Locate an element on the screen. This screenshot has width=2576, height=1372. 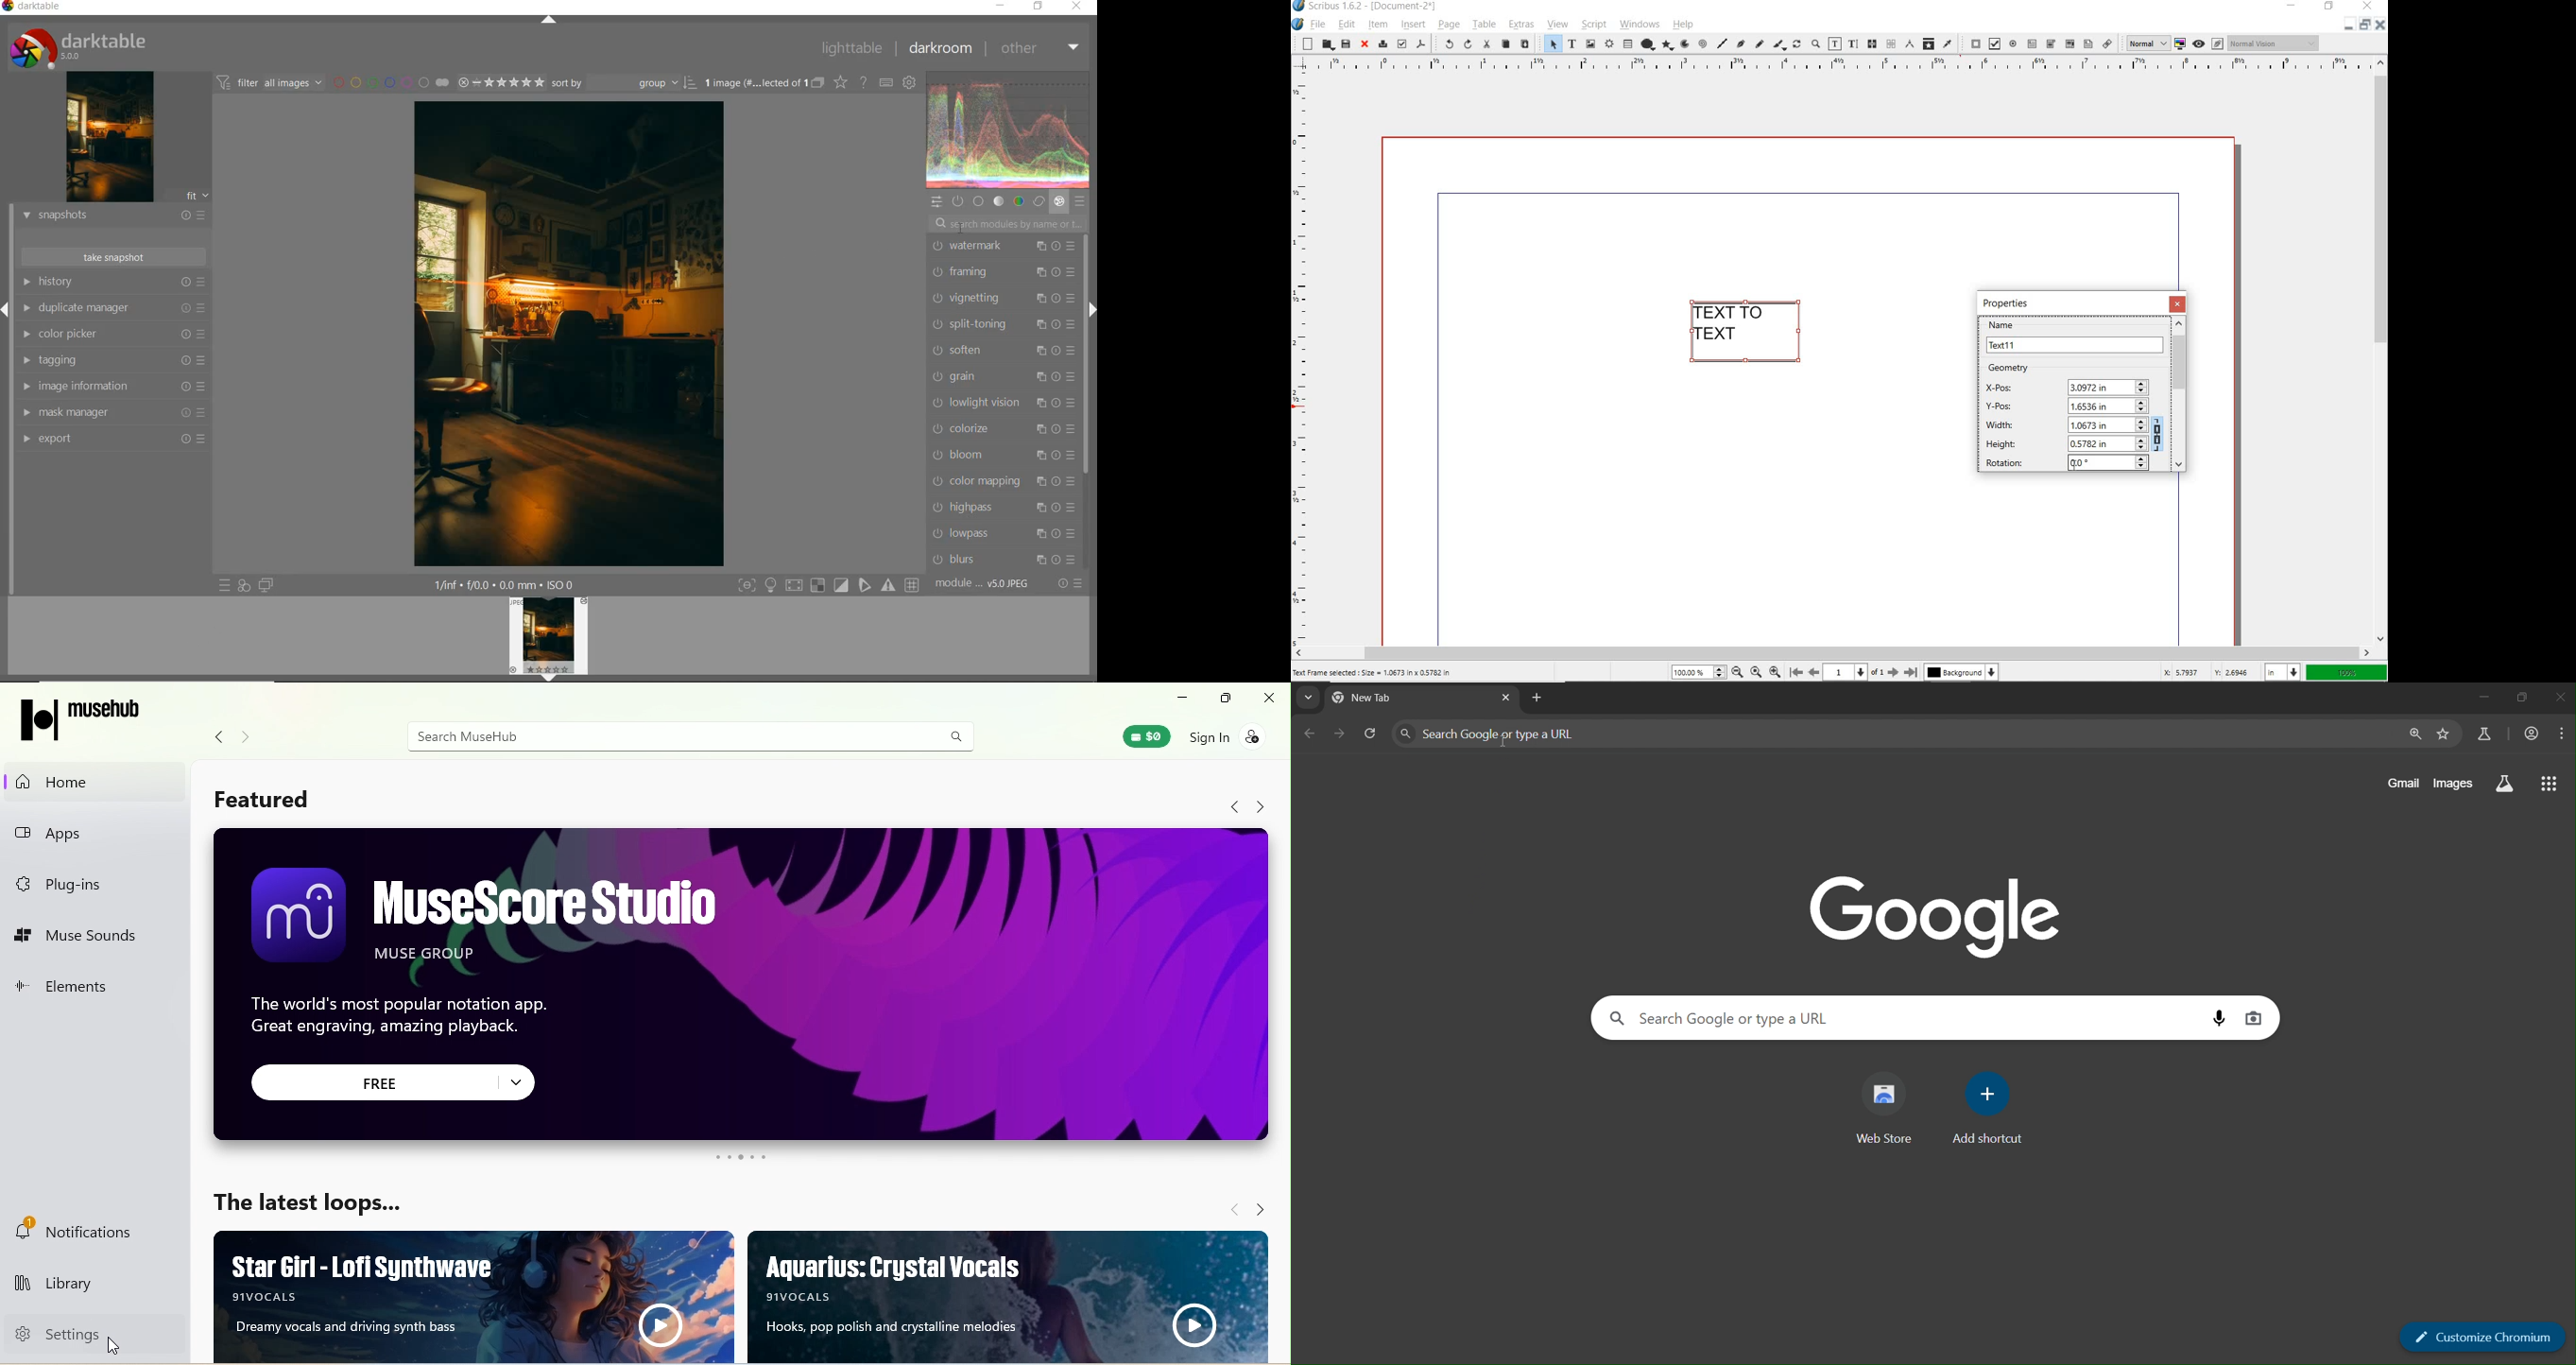
zoom in is located at coordinates (1778, 670).